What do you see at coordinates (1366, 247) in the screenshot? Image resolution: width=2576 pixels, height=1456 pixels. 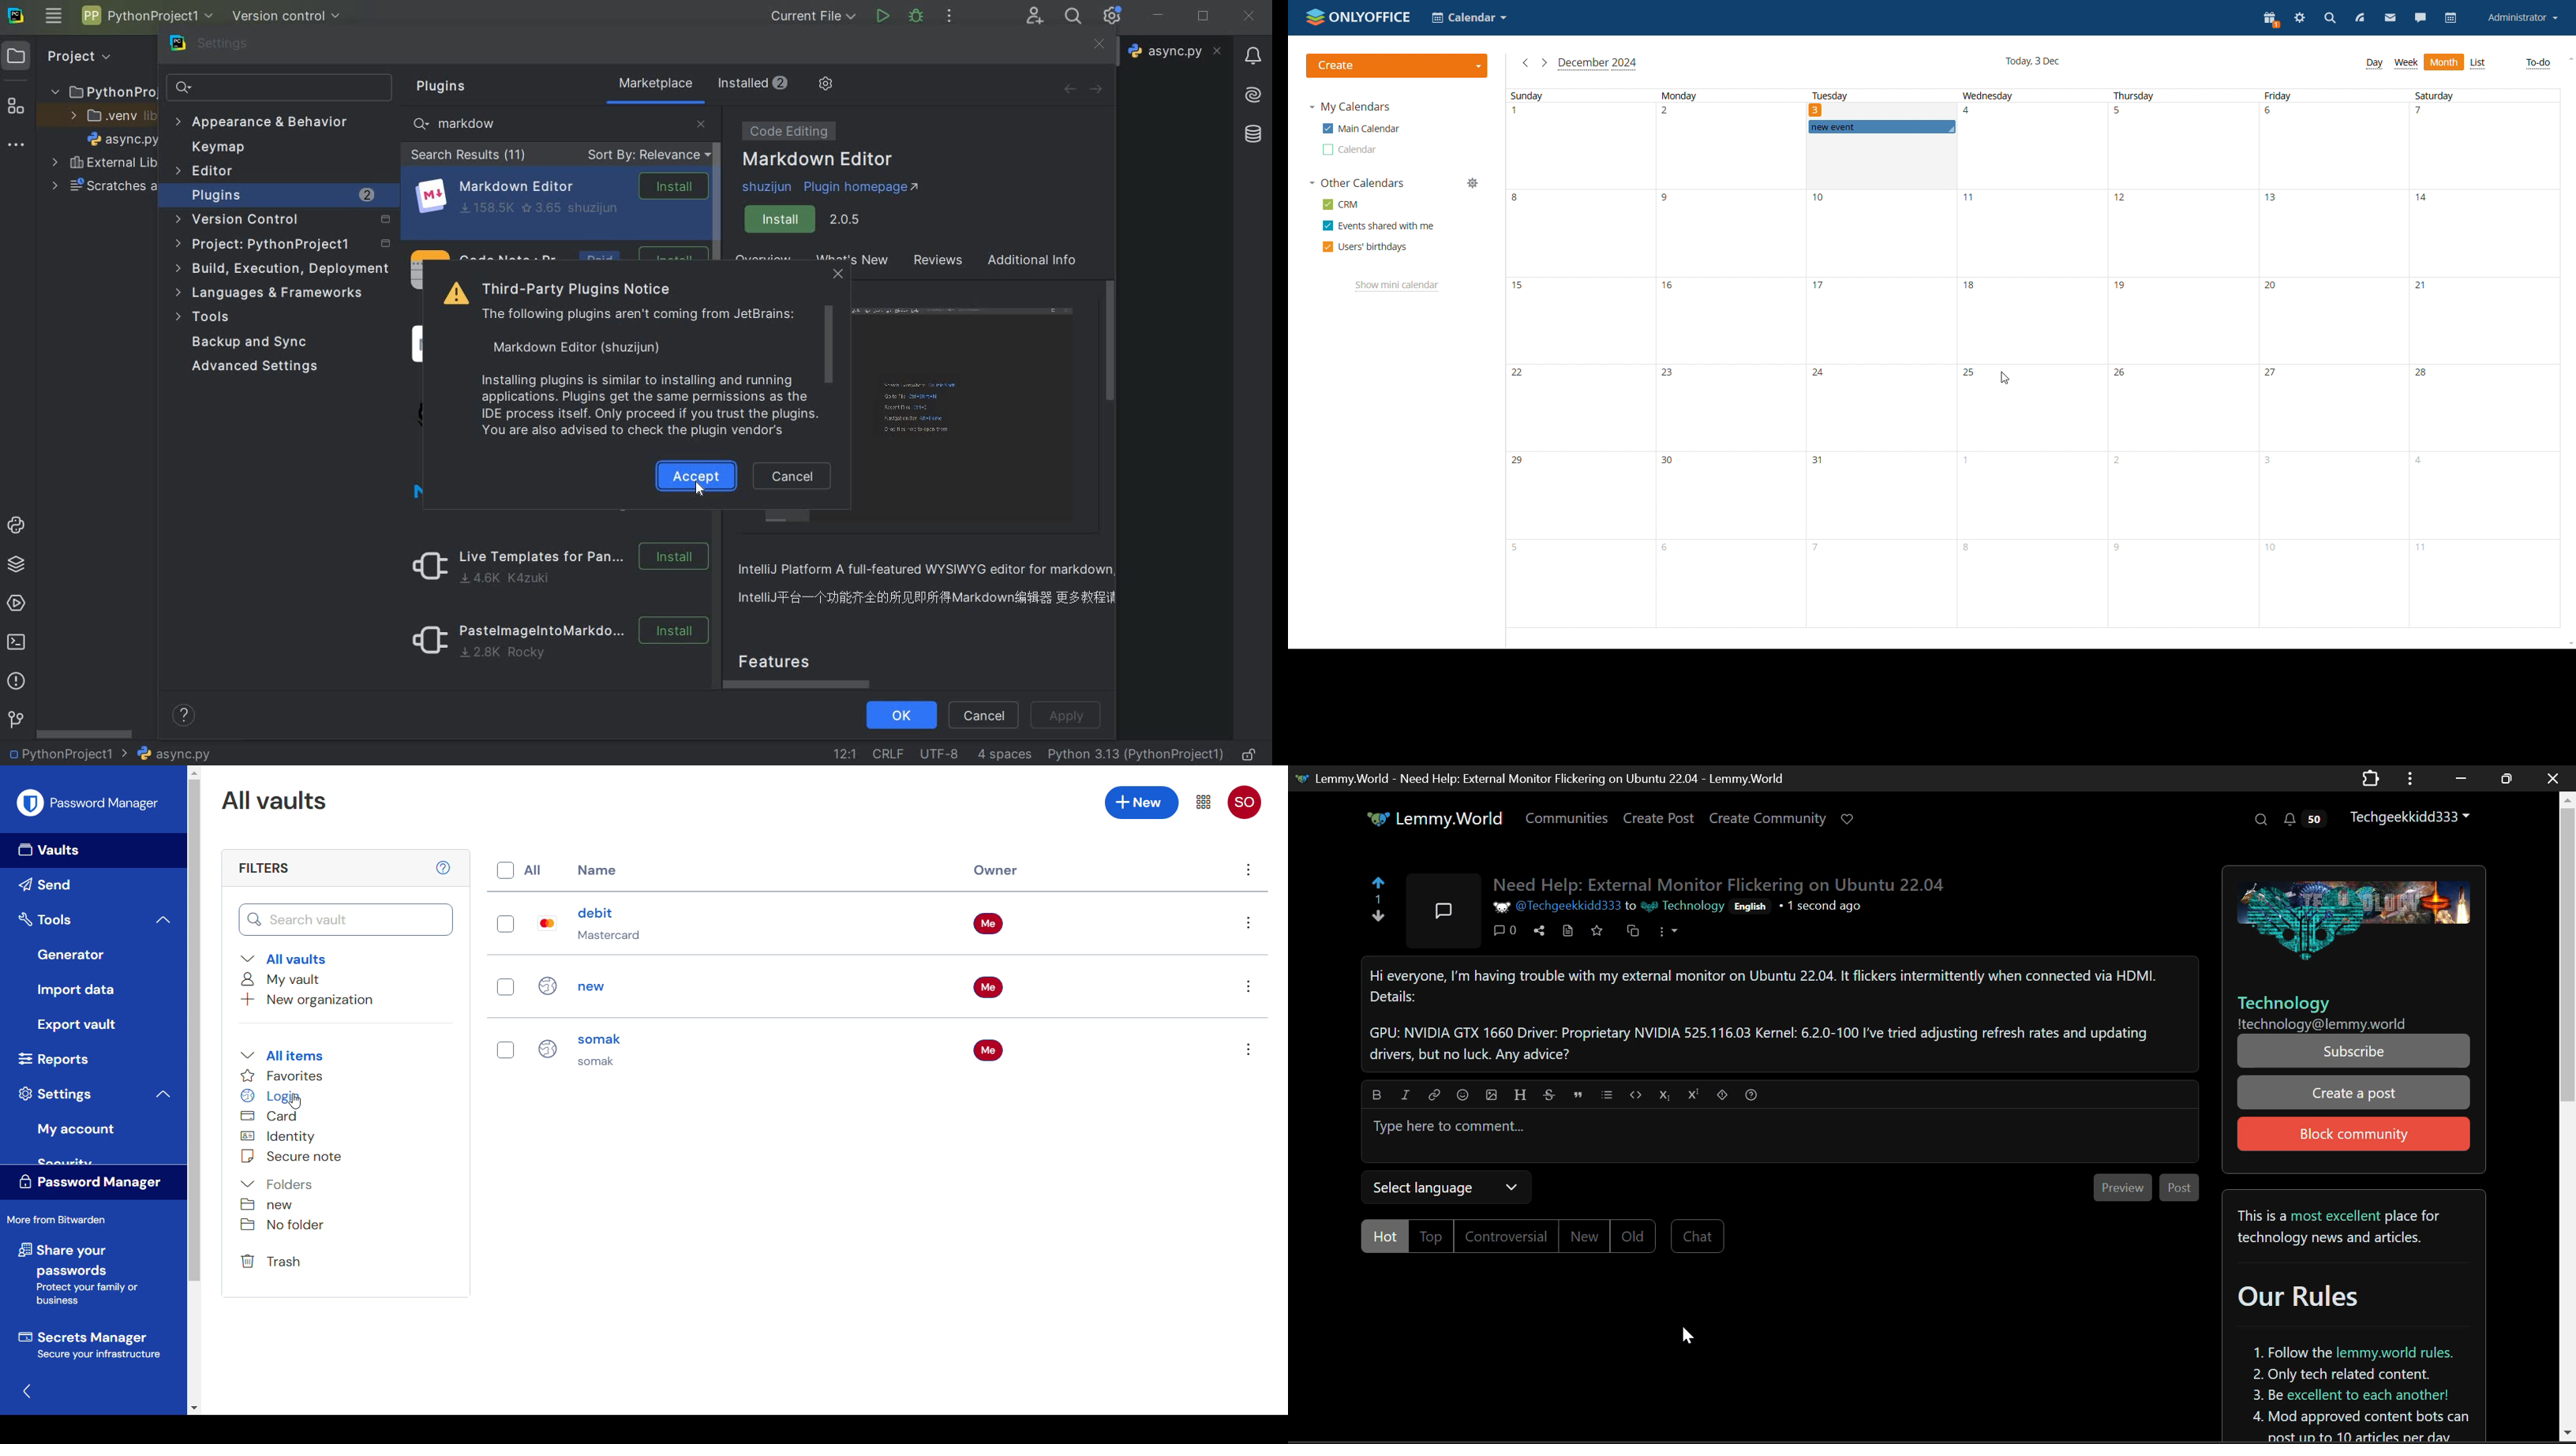 I see `users' birthdays` at bounding box center [1366, 247].